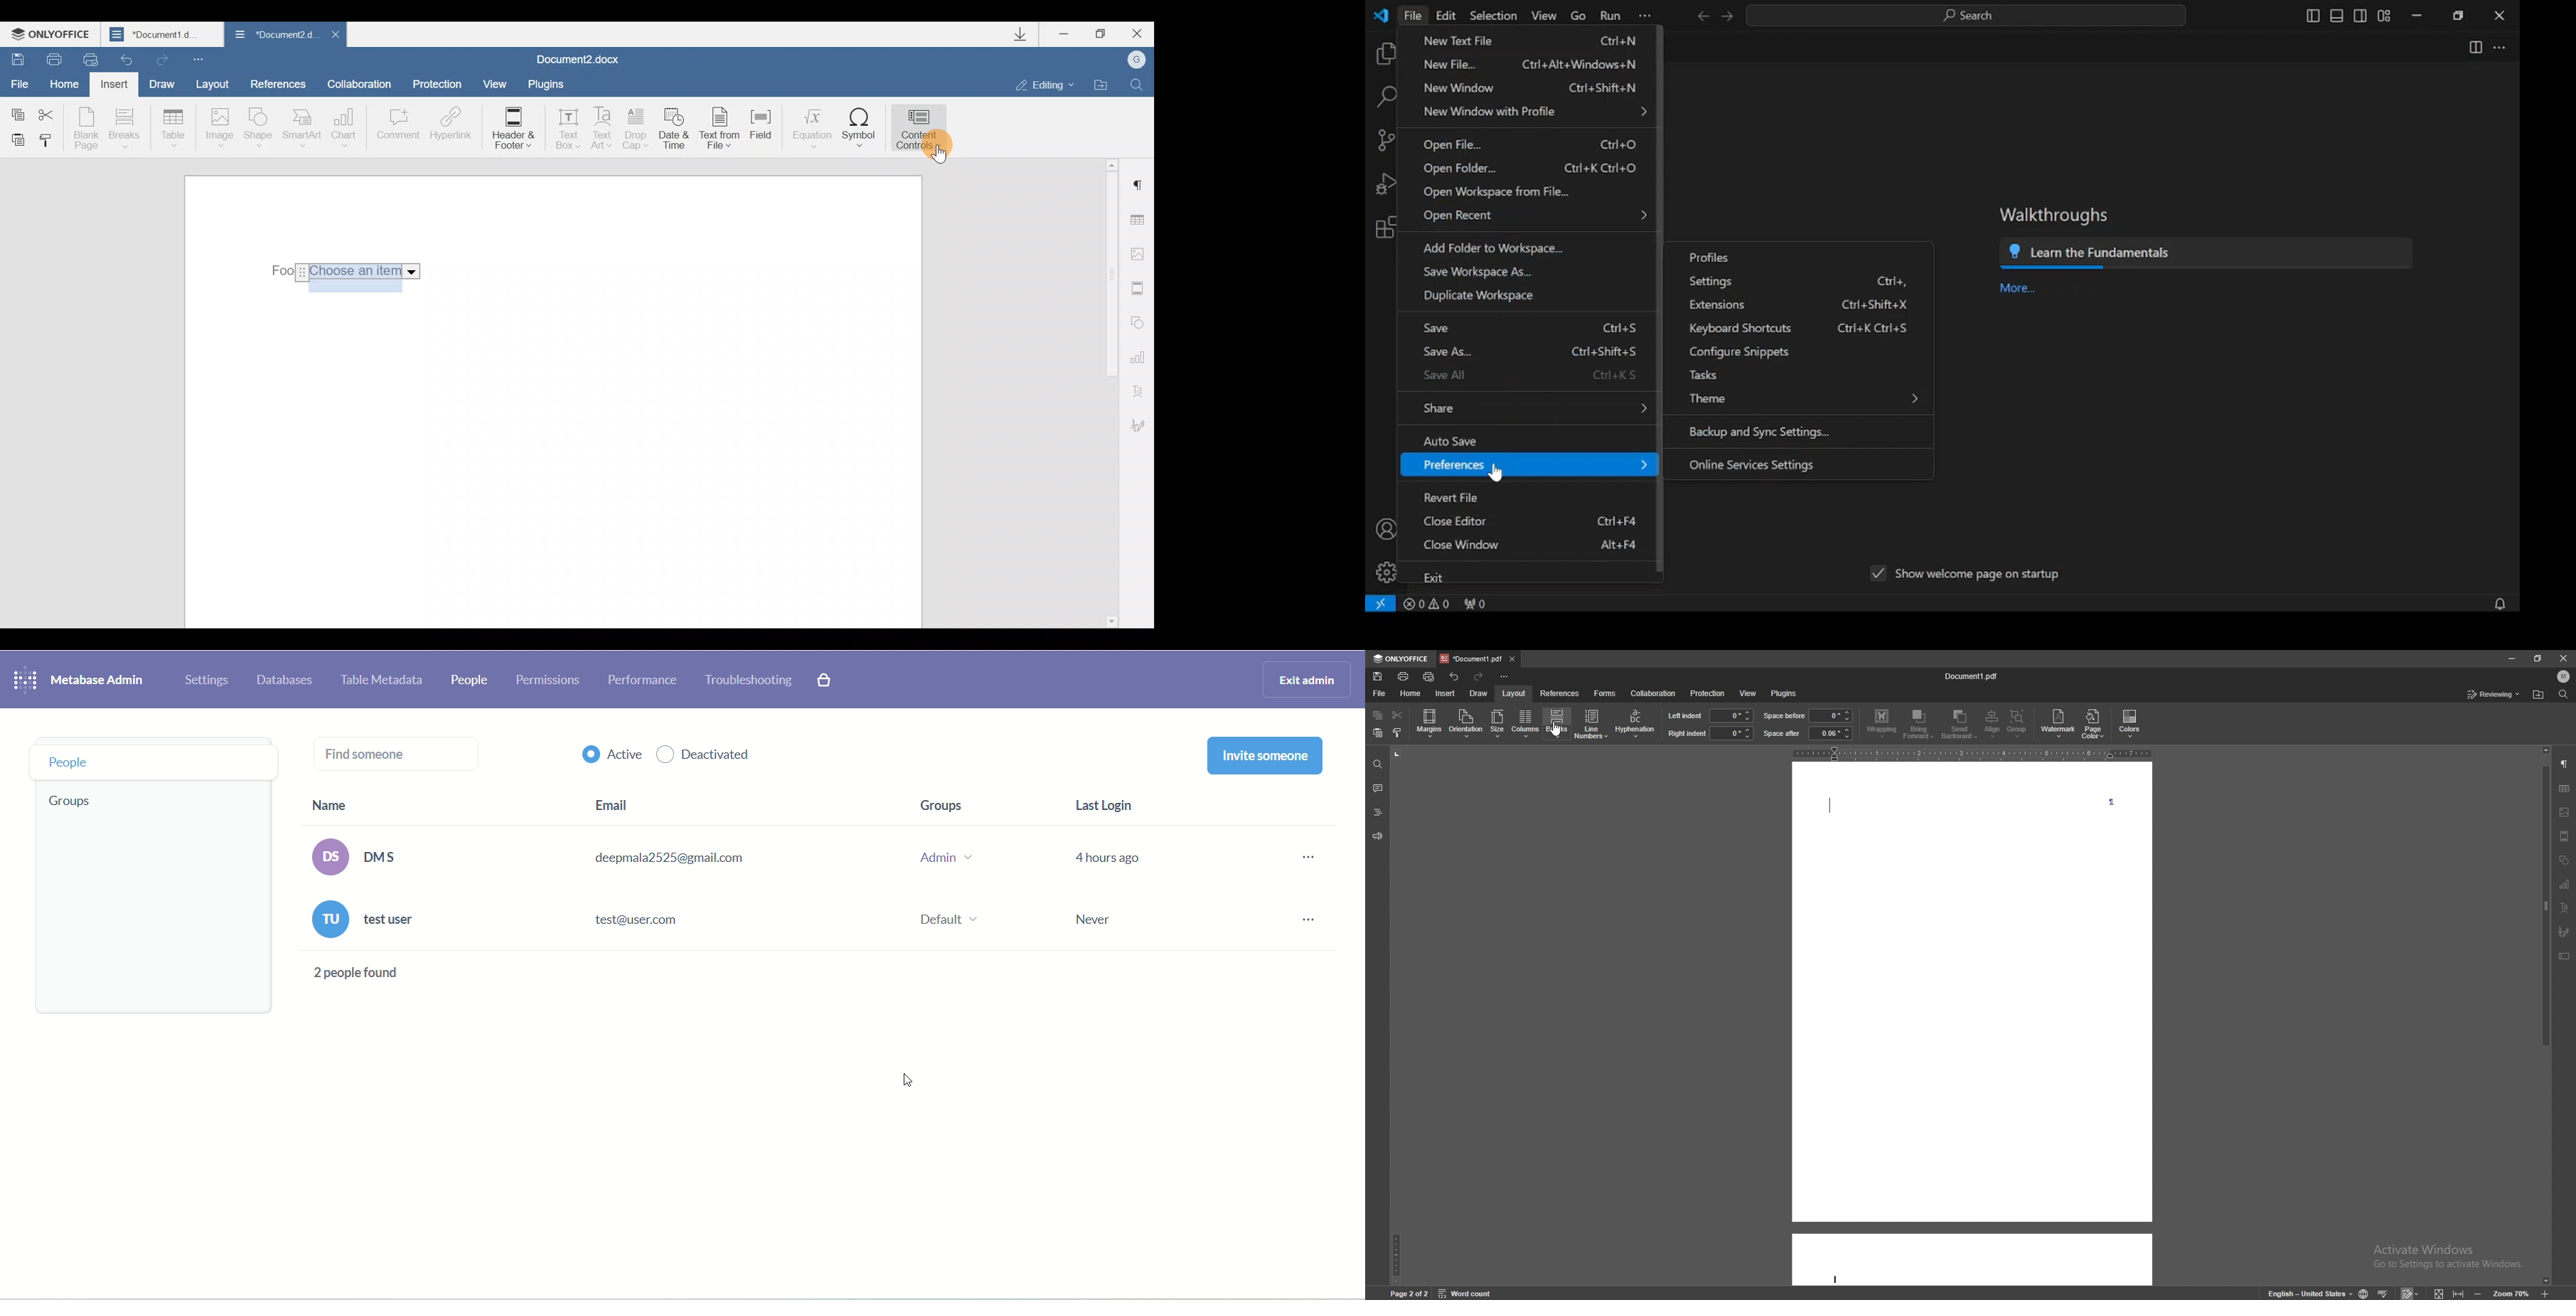  What do you see at coordinates (2563, 860) in the screenshot?
I see `shapes` at bounding box center [2563, 860].